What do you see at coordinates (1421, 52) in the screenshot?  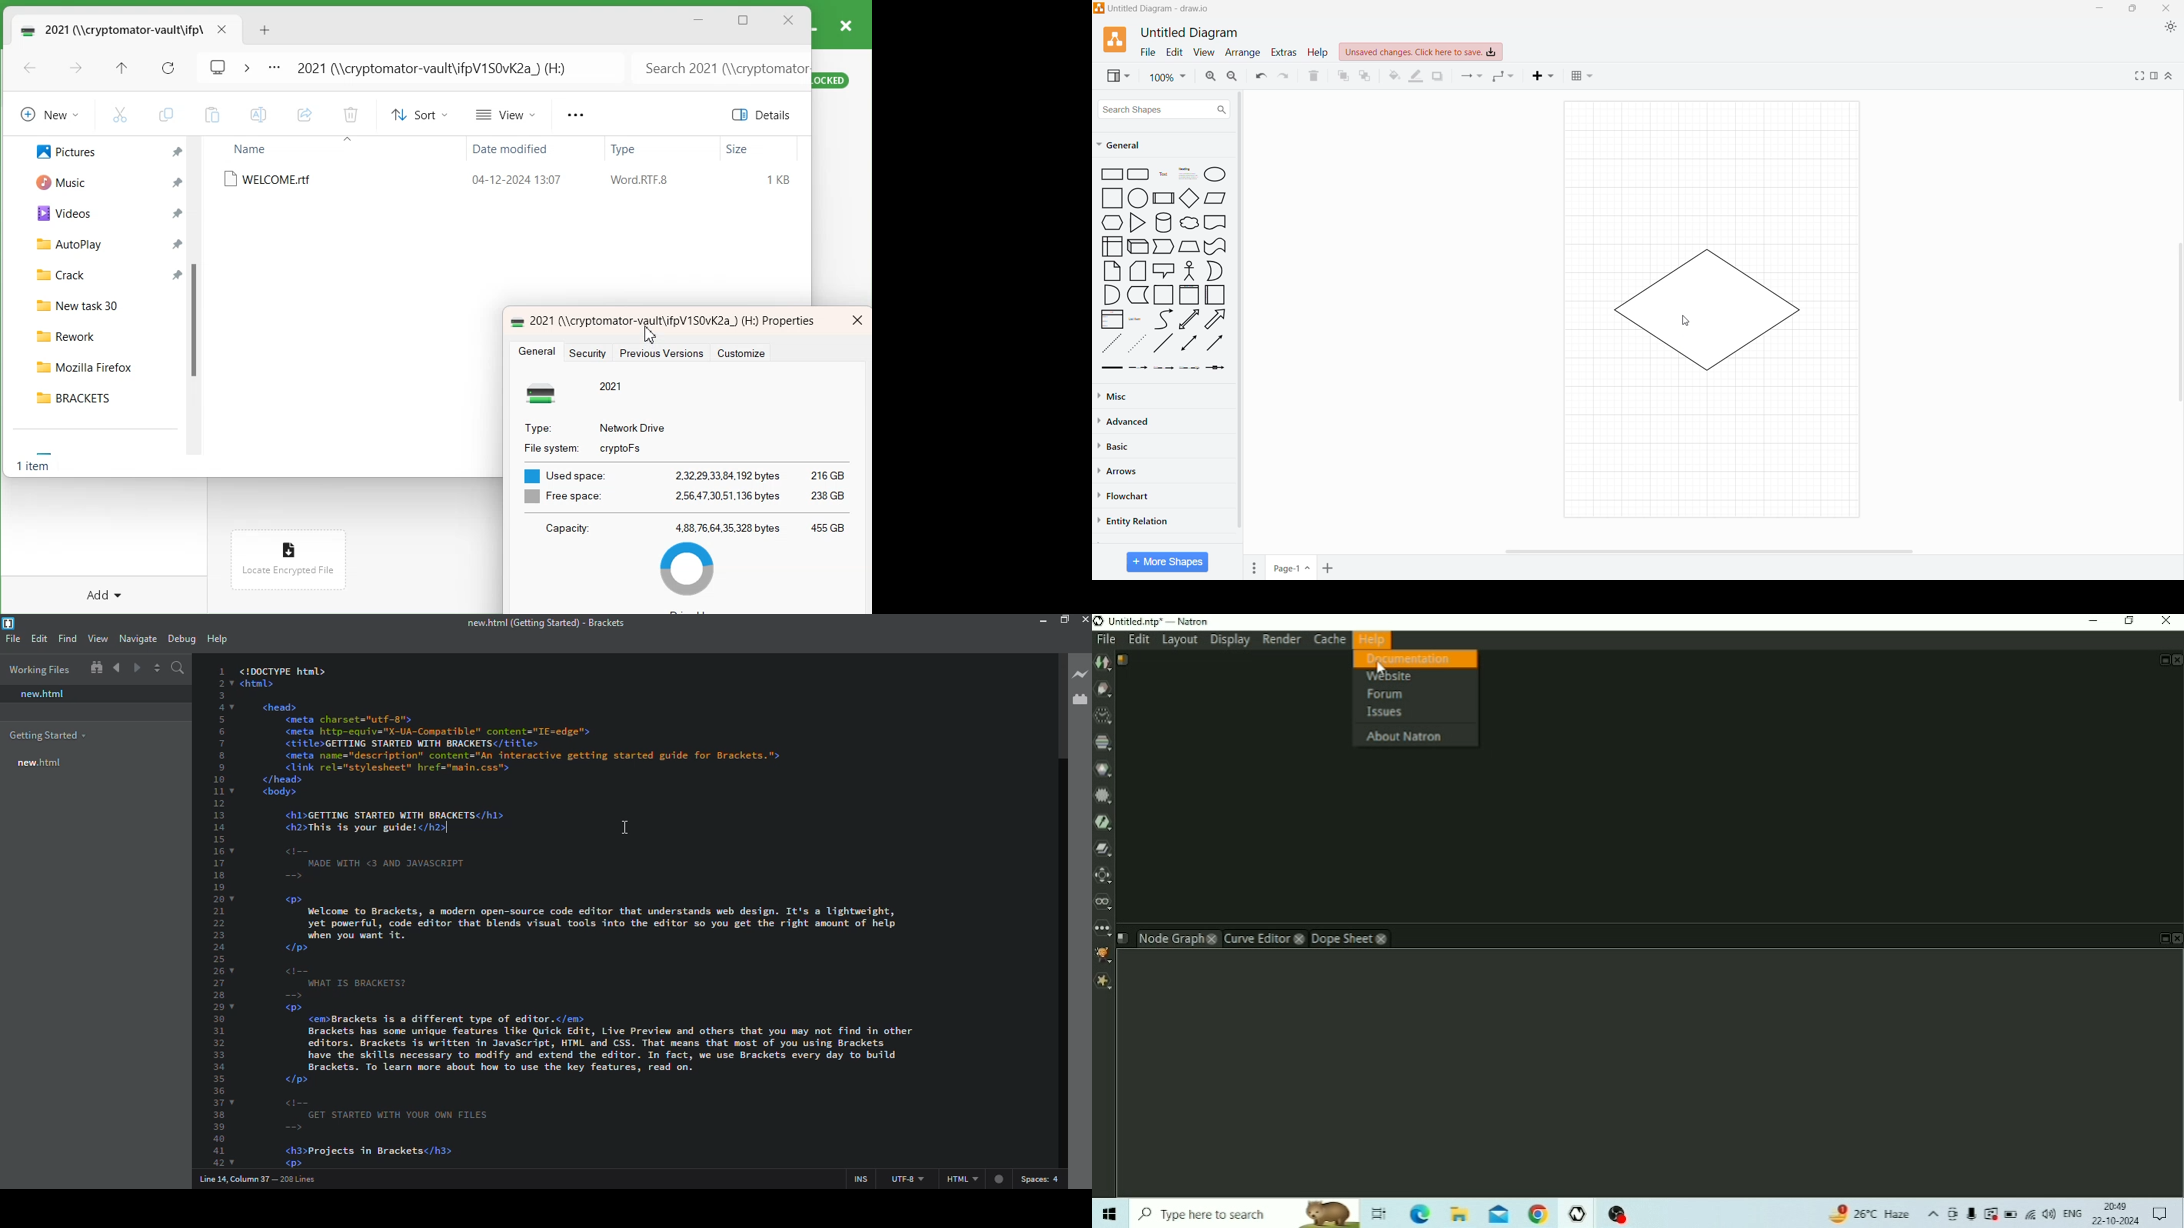 I see `Unsaved Changes. Click here to save` at bounding box center [1421, 52].